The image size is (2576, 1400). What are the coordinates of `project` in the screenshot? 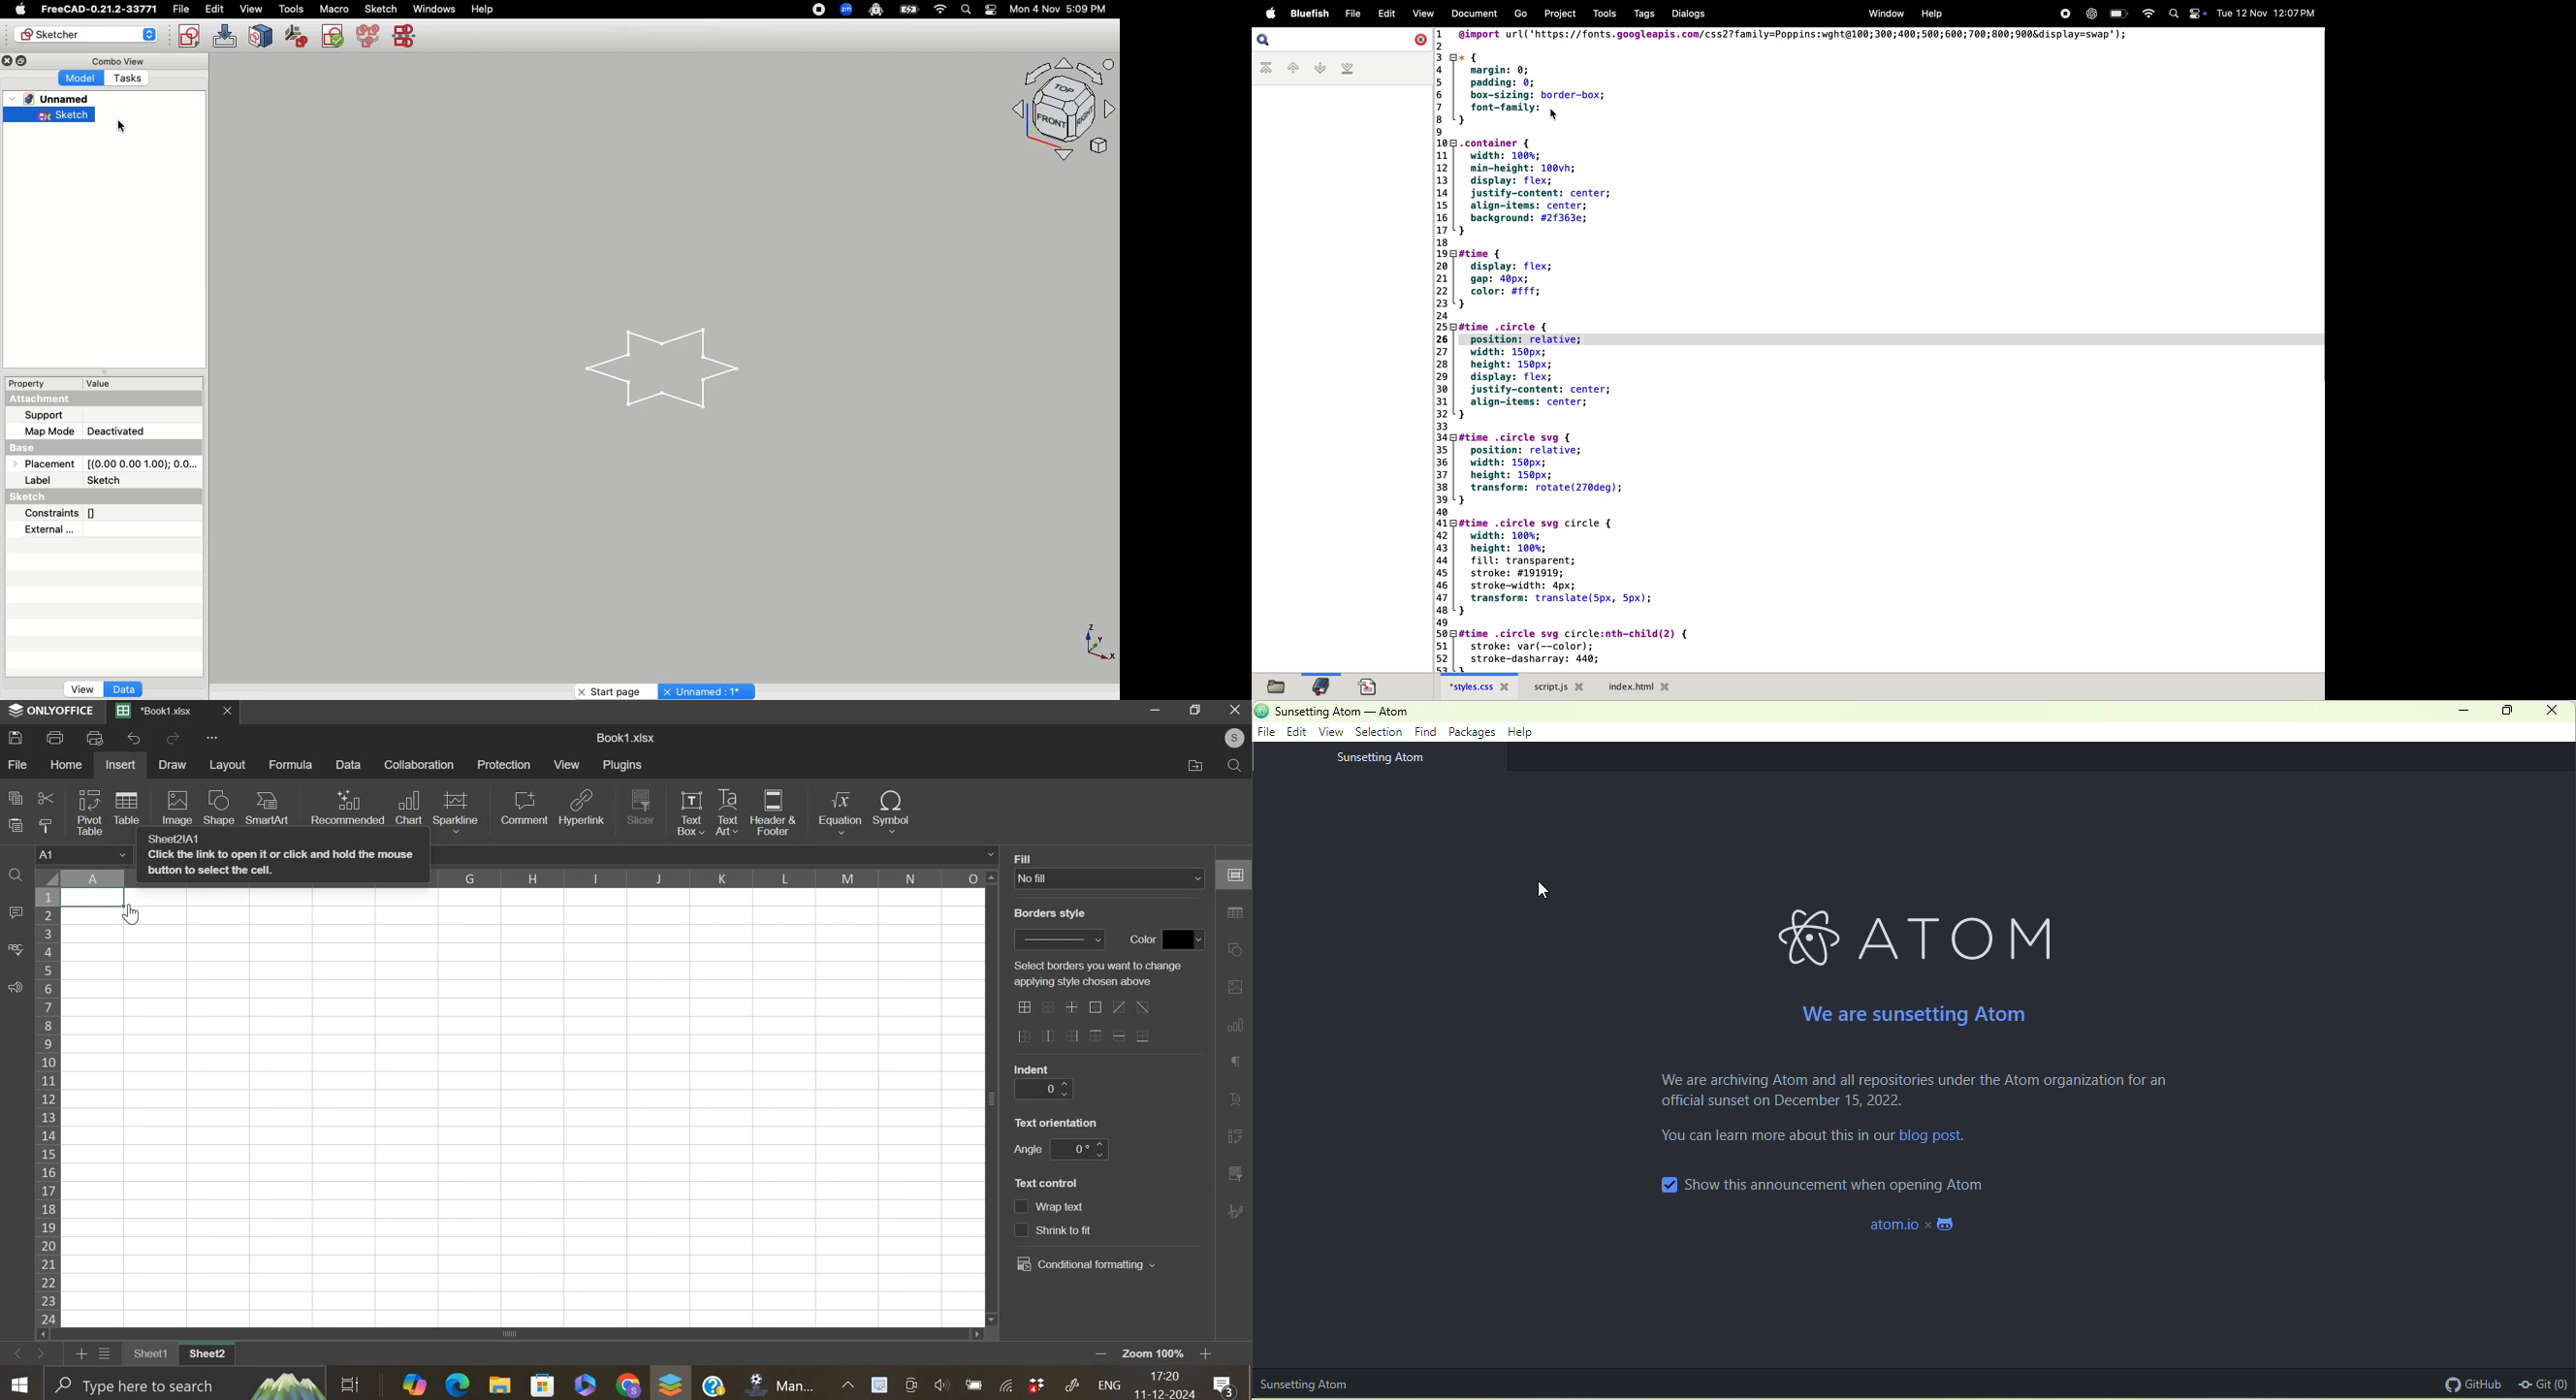 It's located at (1557, 14).